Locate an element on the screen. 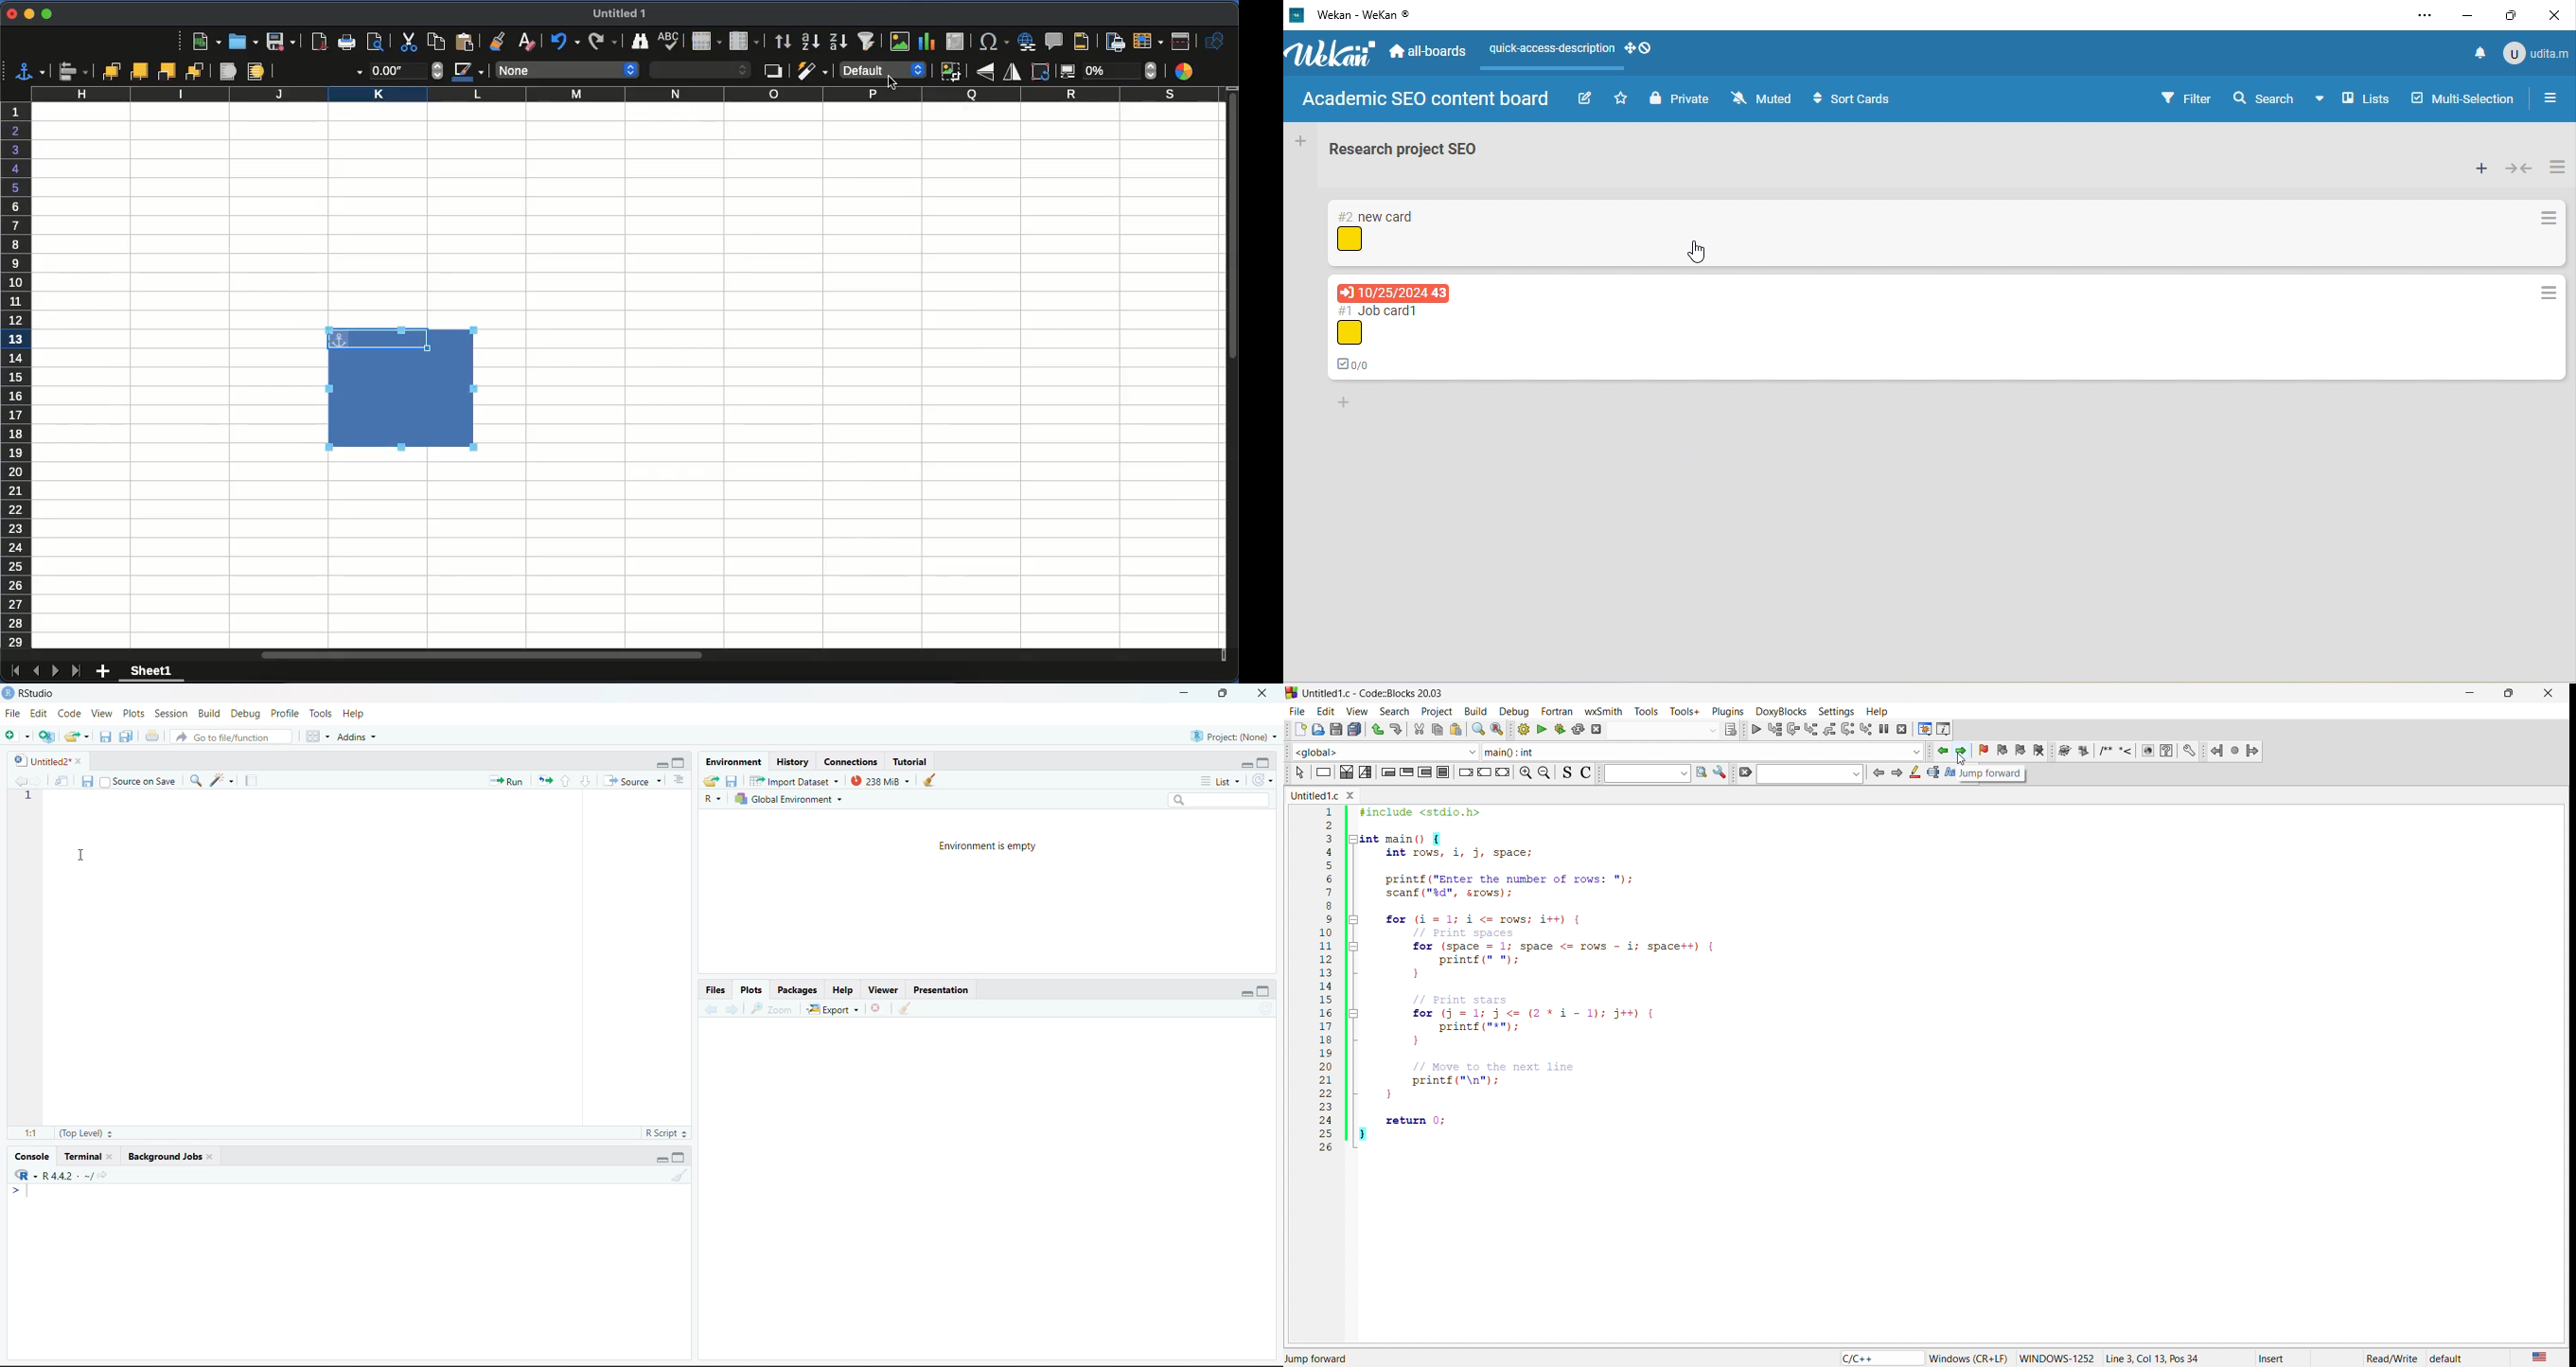 Image resolution: width=2576 pixels, height=1372 pixels. star this board is located at coordinates (1621, 98).